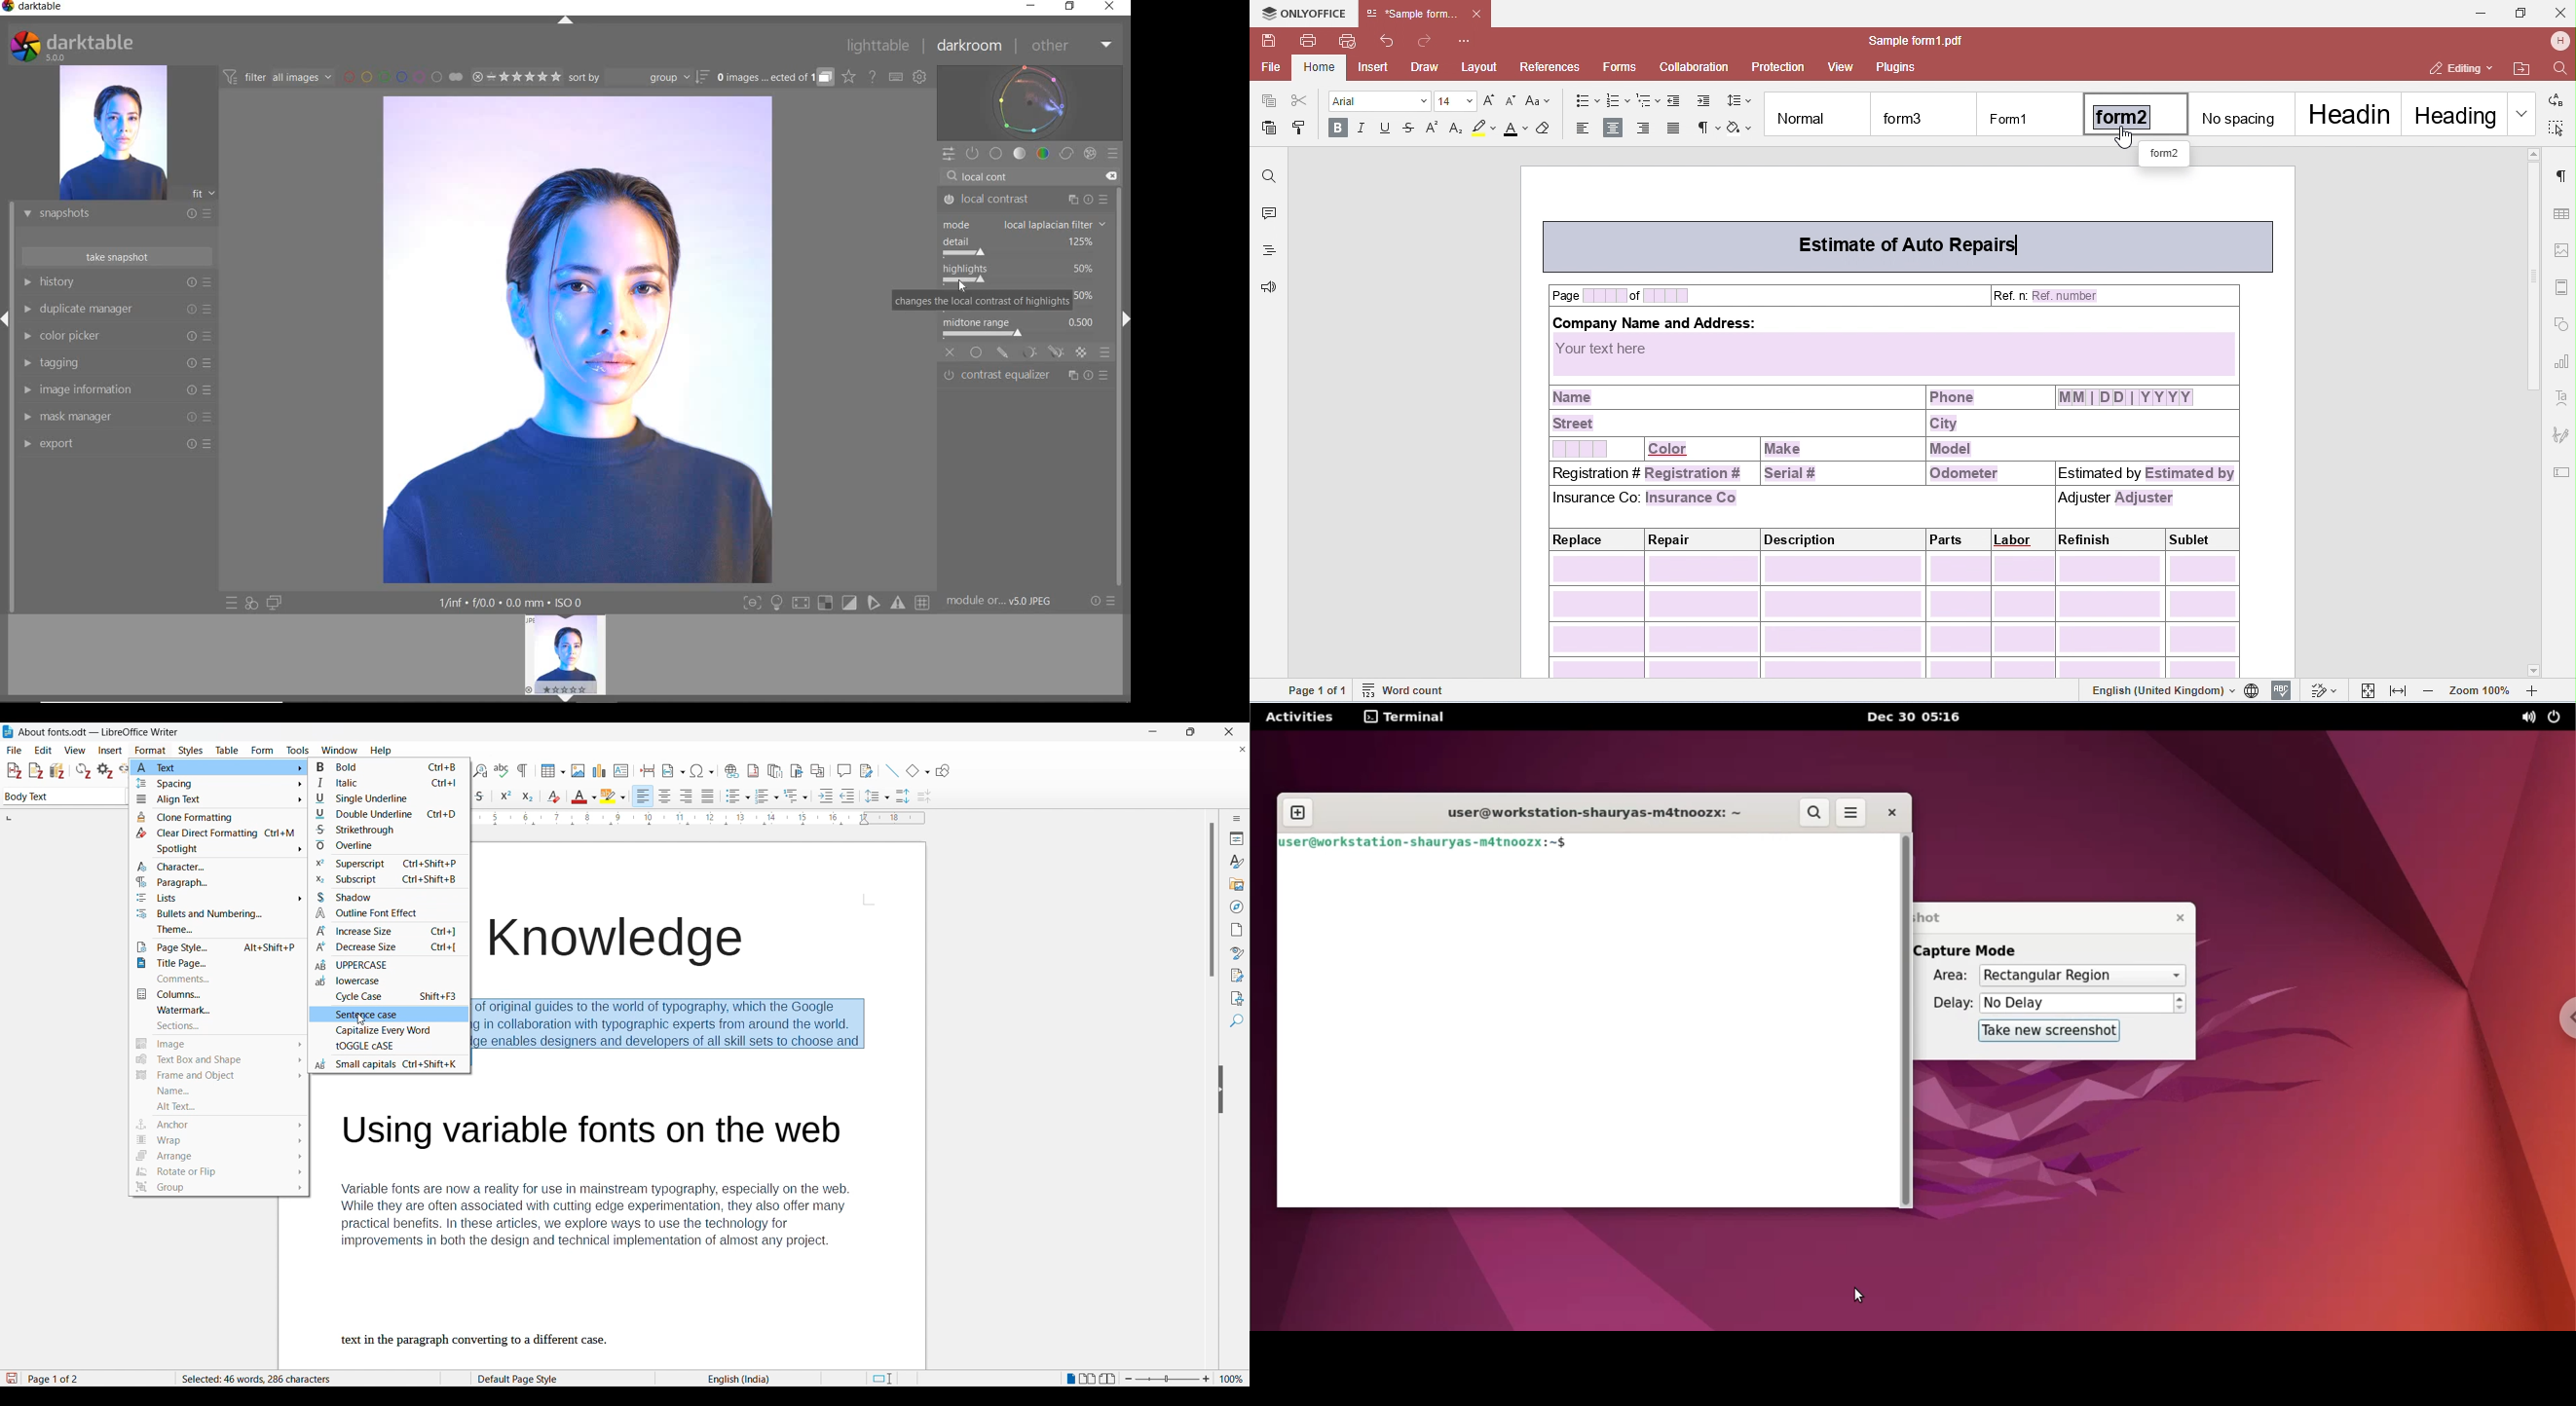  I want to click on Insert cross-reference, so click(818, 771).